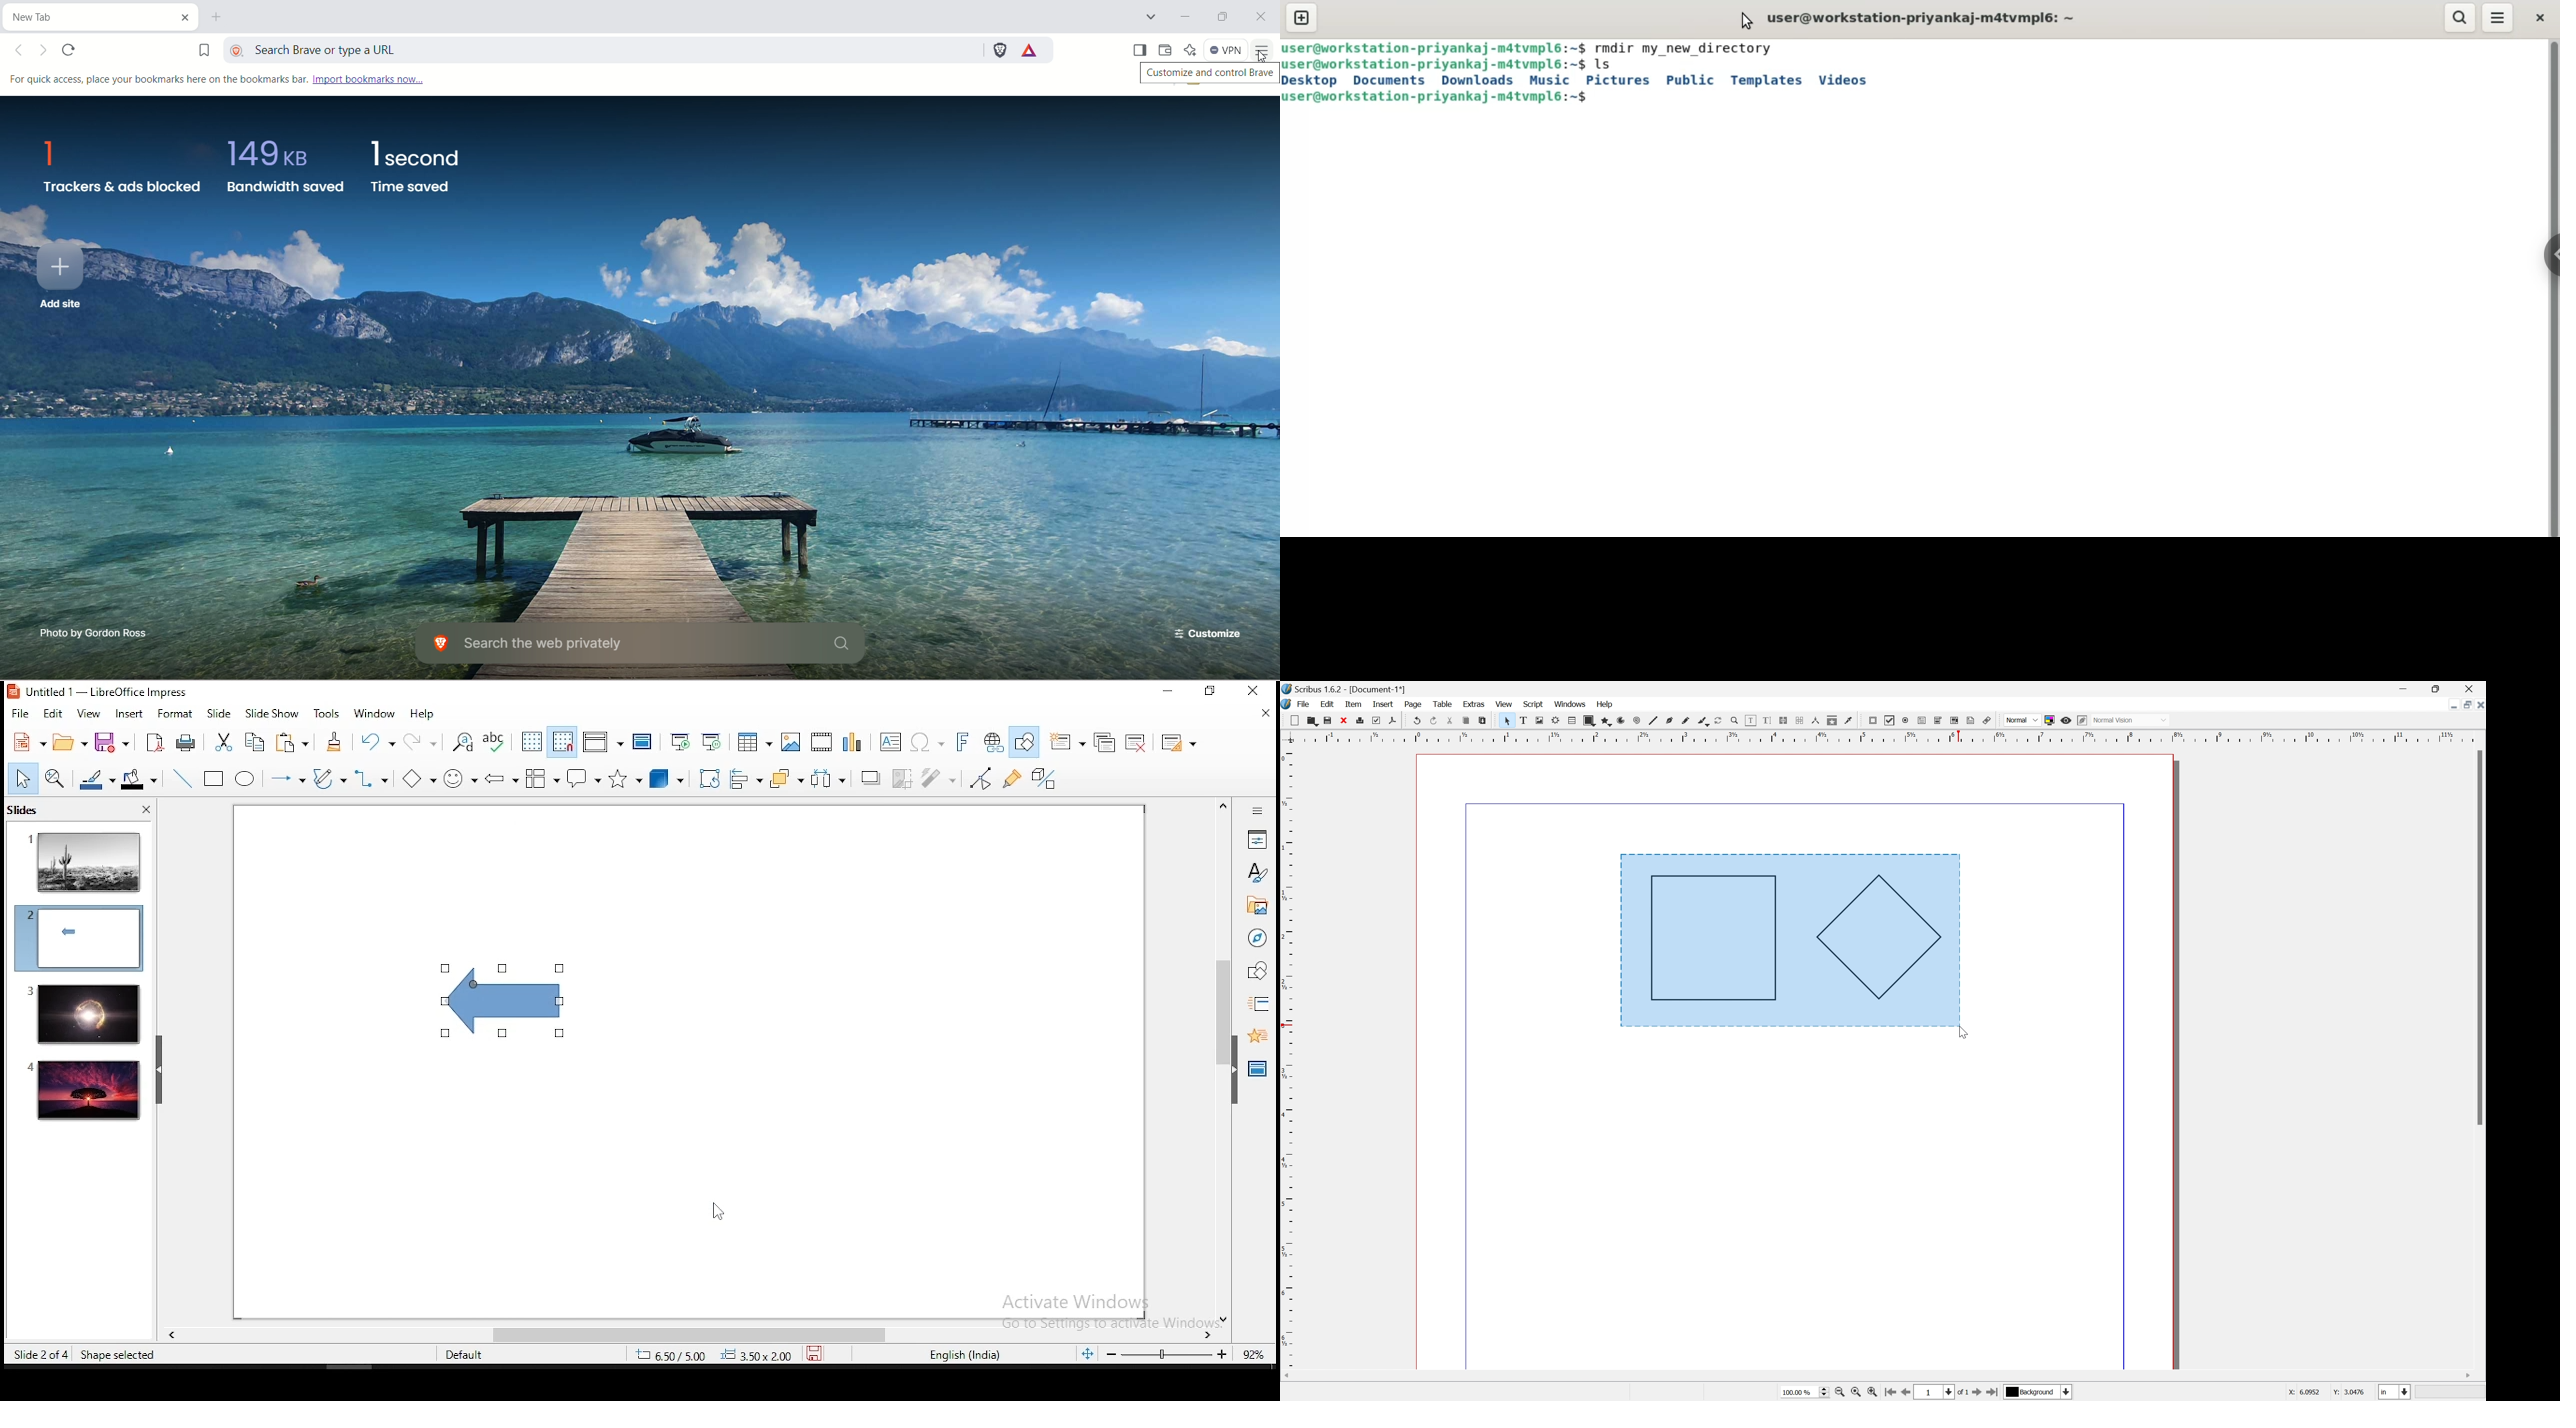 The height and width of the screenshot is (1428, 2576). I want to click on slide 2 of 4, so click(41, 1355).